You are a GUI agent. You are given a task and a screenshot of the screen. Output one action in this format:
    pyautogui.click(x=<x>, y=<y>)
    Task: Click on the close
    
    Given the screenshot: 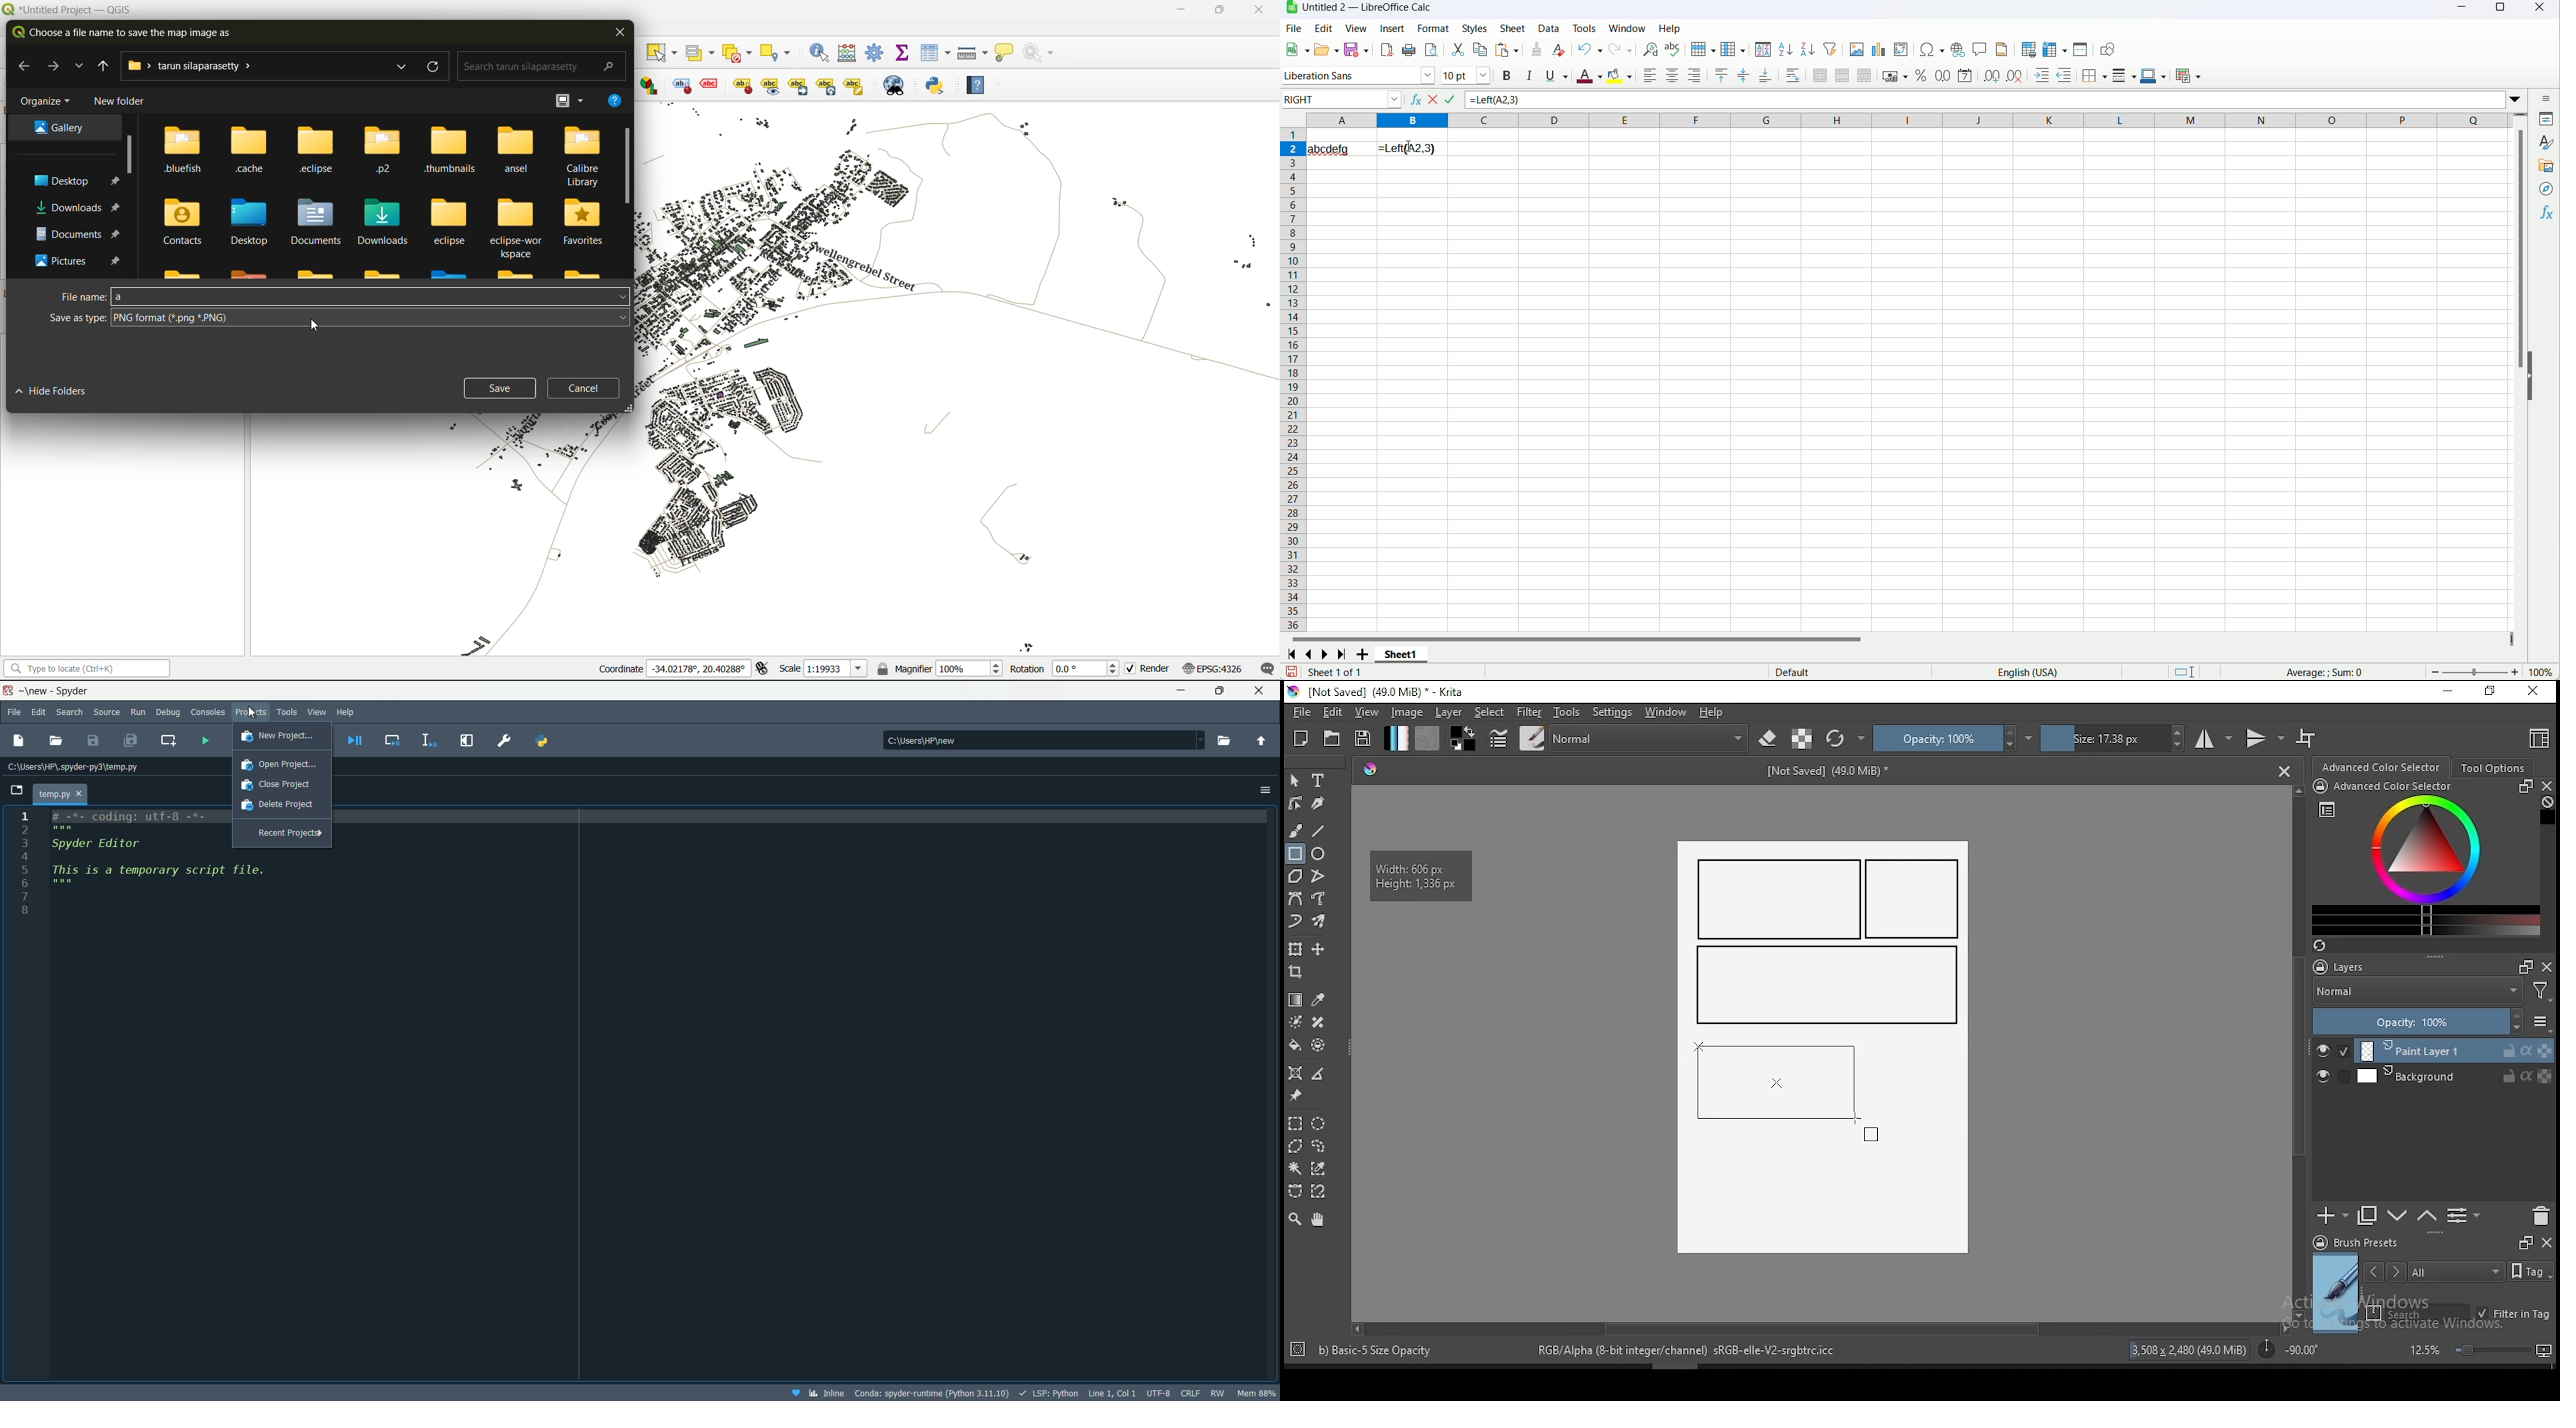 What is the action you would take?
    pyautogui.click(x=2541, y=8)
    